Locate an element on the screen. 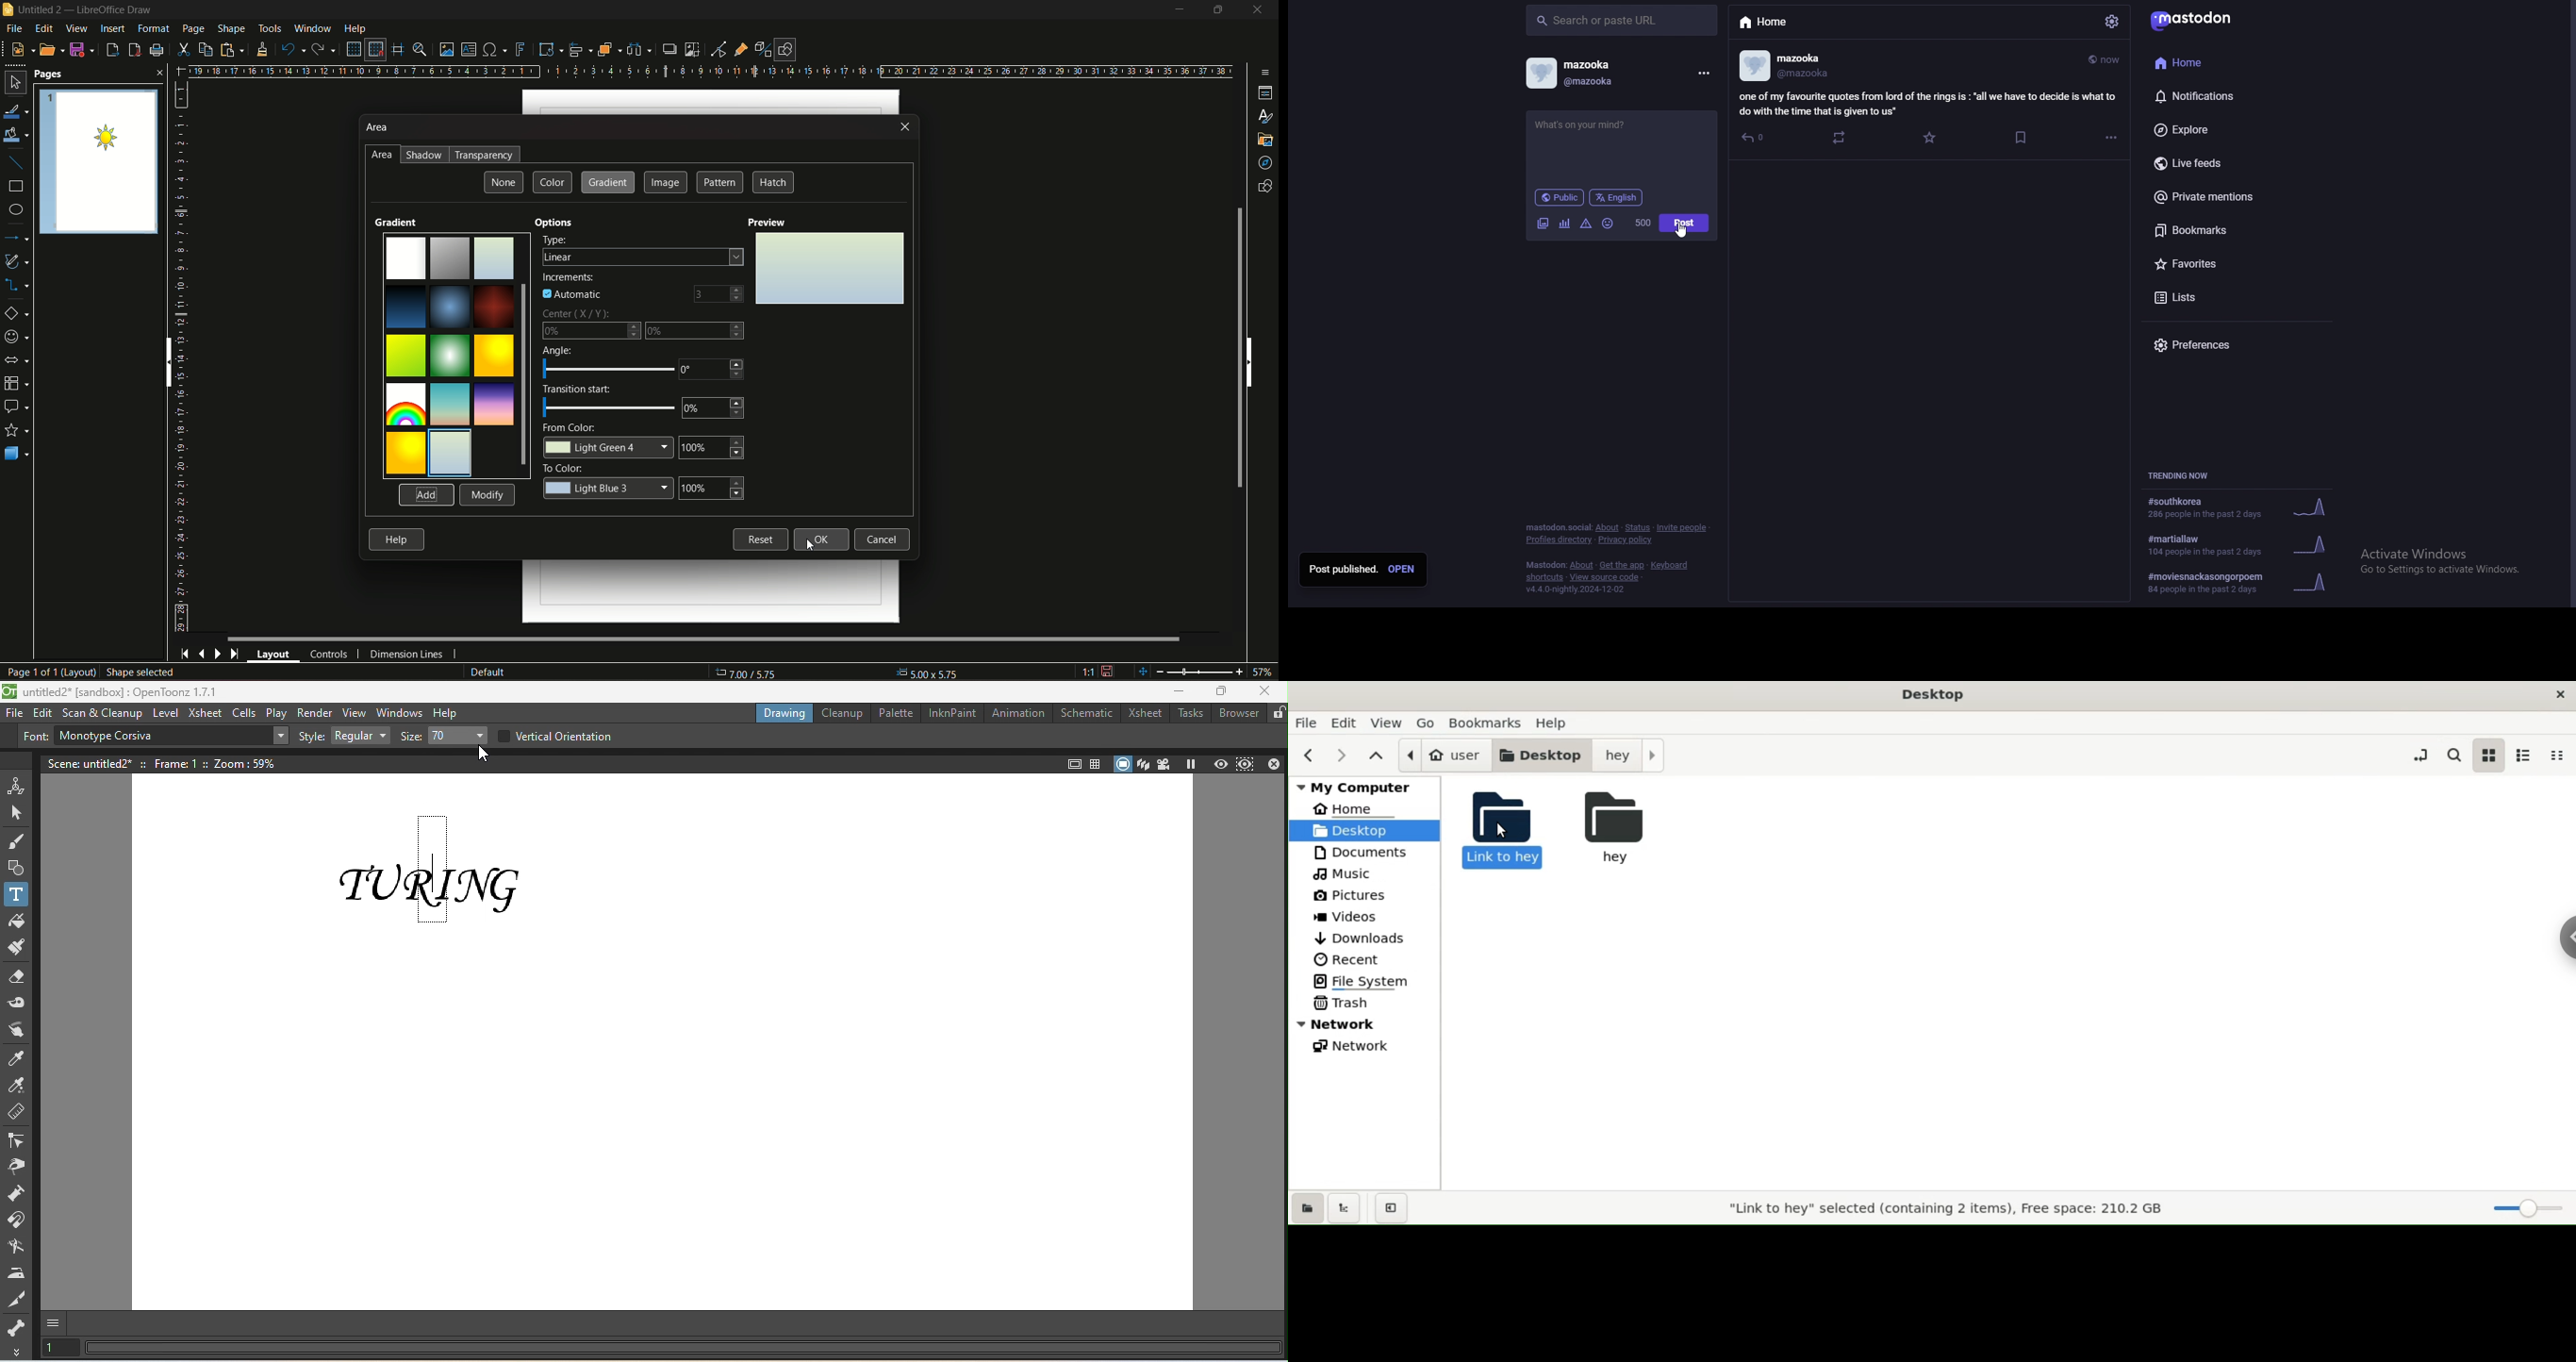 Image resolution: width=2576 pixels, height=1372 pixels. privacy policy is located at coordinates (1625, 540).